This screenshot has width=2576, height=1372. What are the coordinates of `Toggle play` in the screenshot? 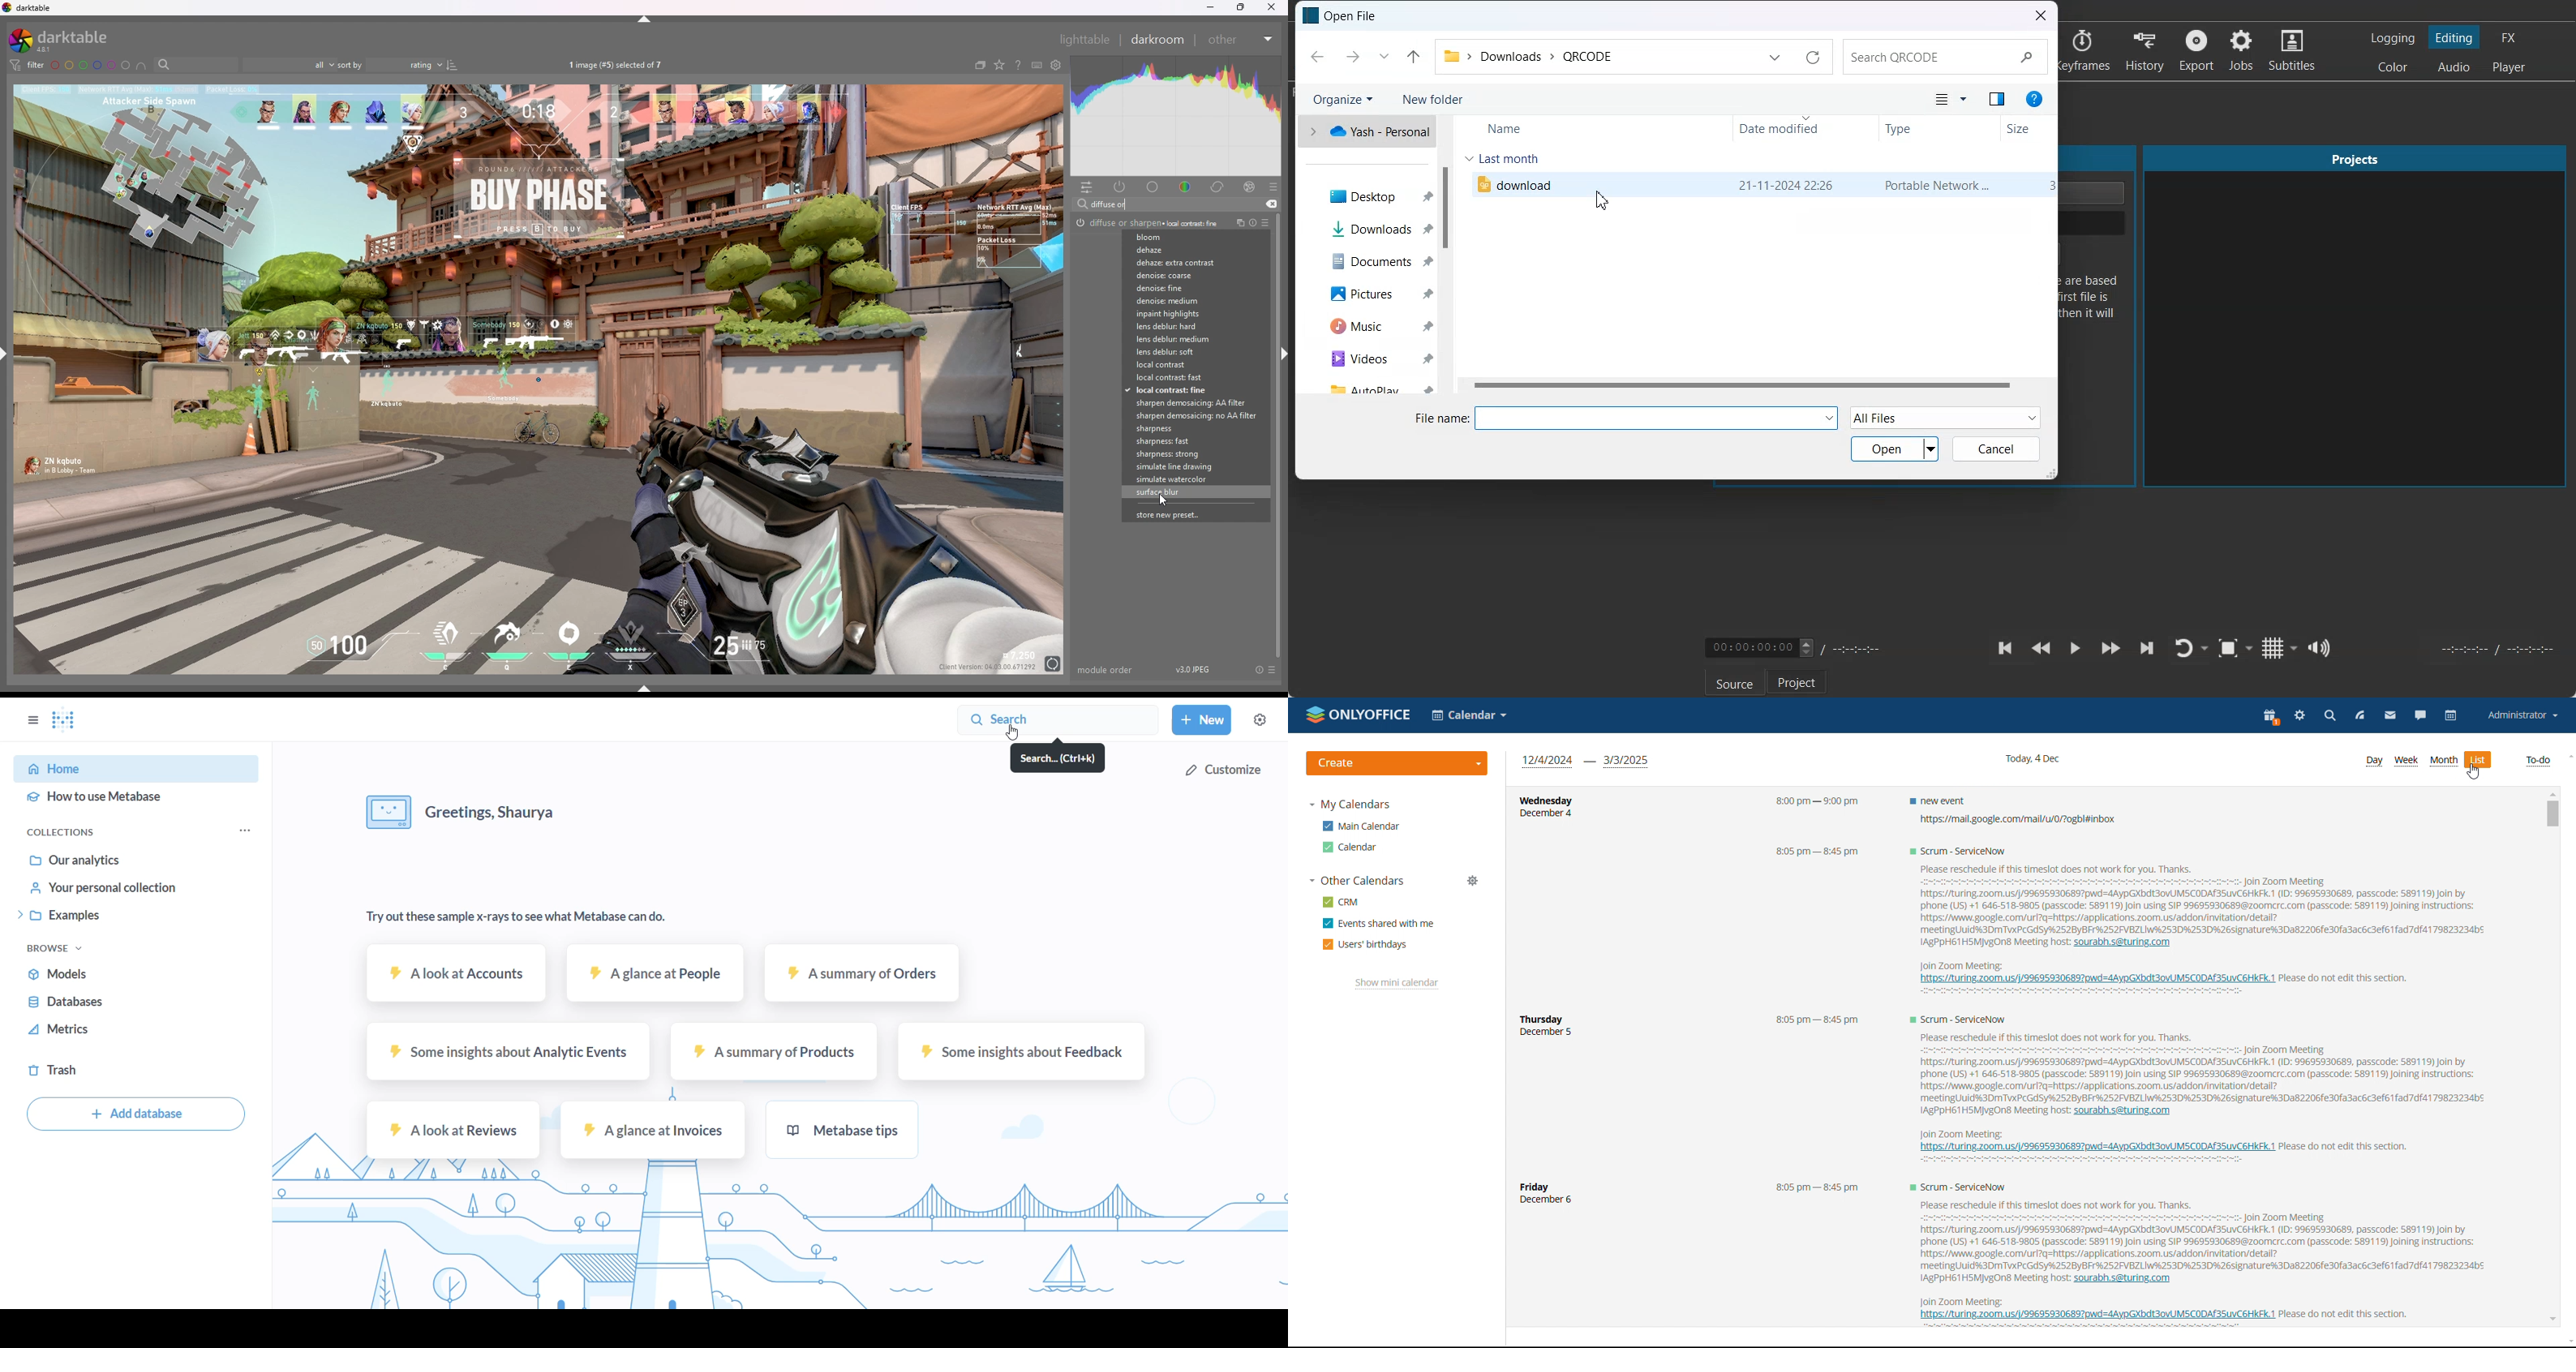 It's located at (2076, 648).